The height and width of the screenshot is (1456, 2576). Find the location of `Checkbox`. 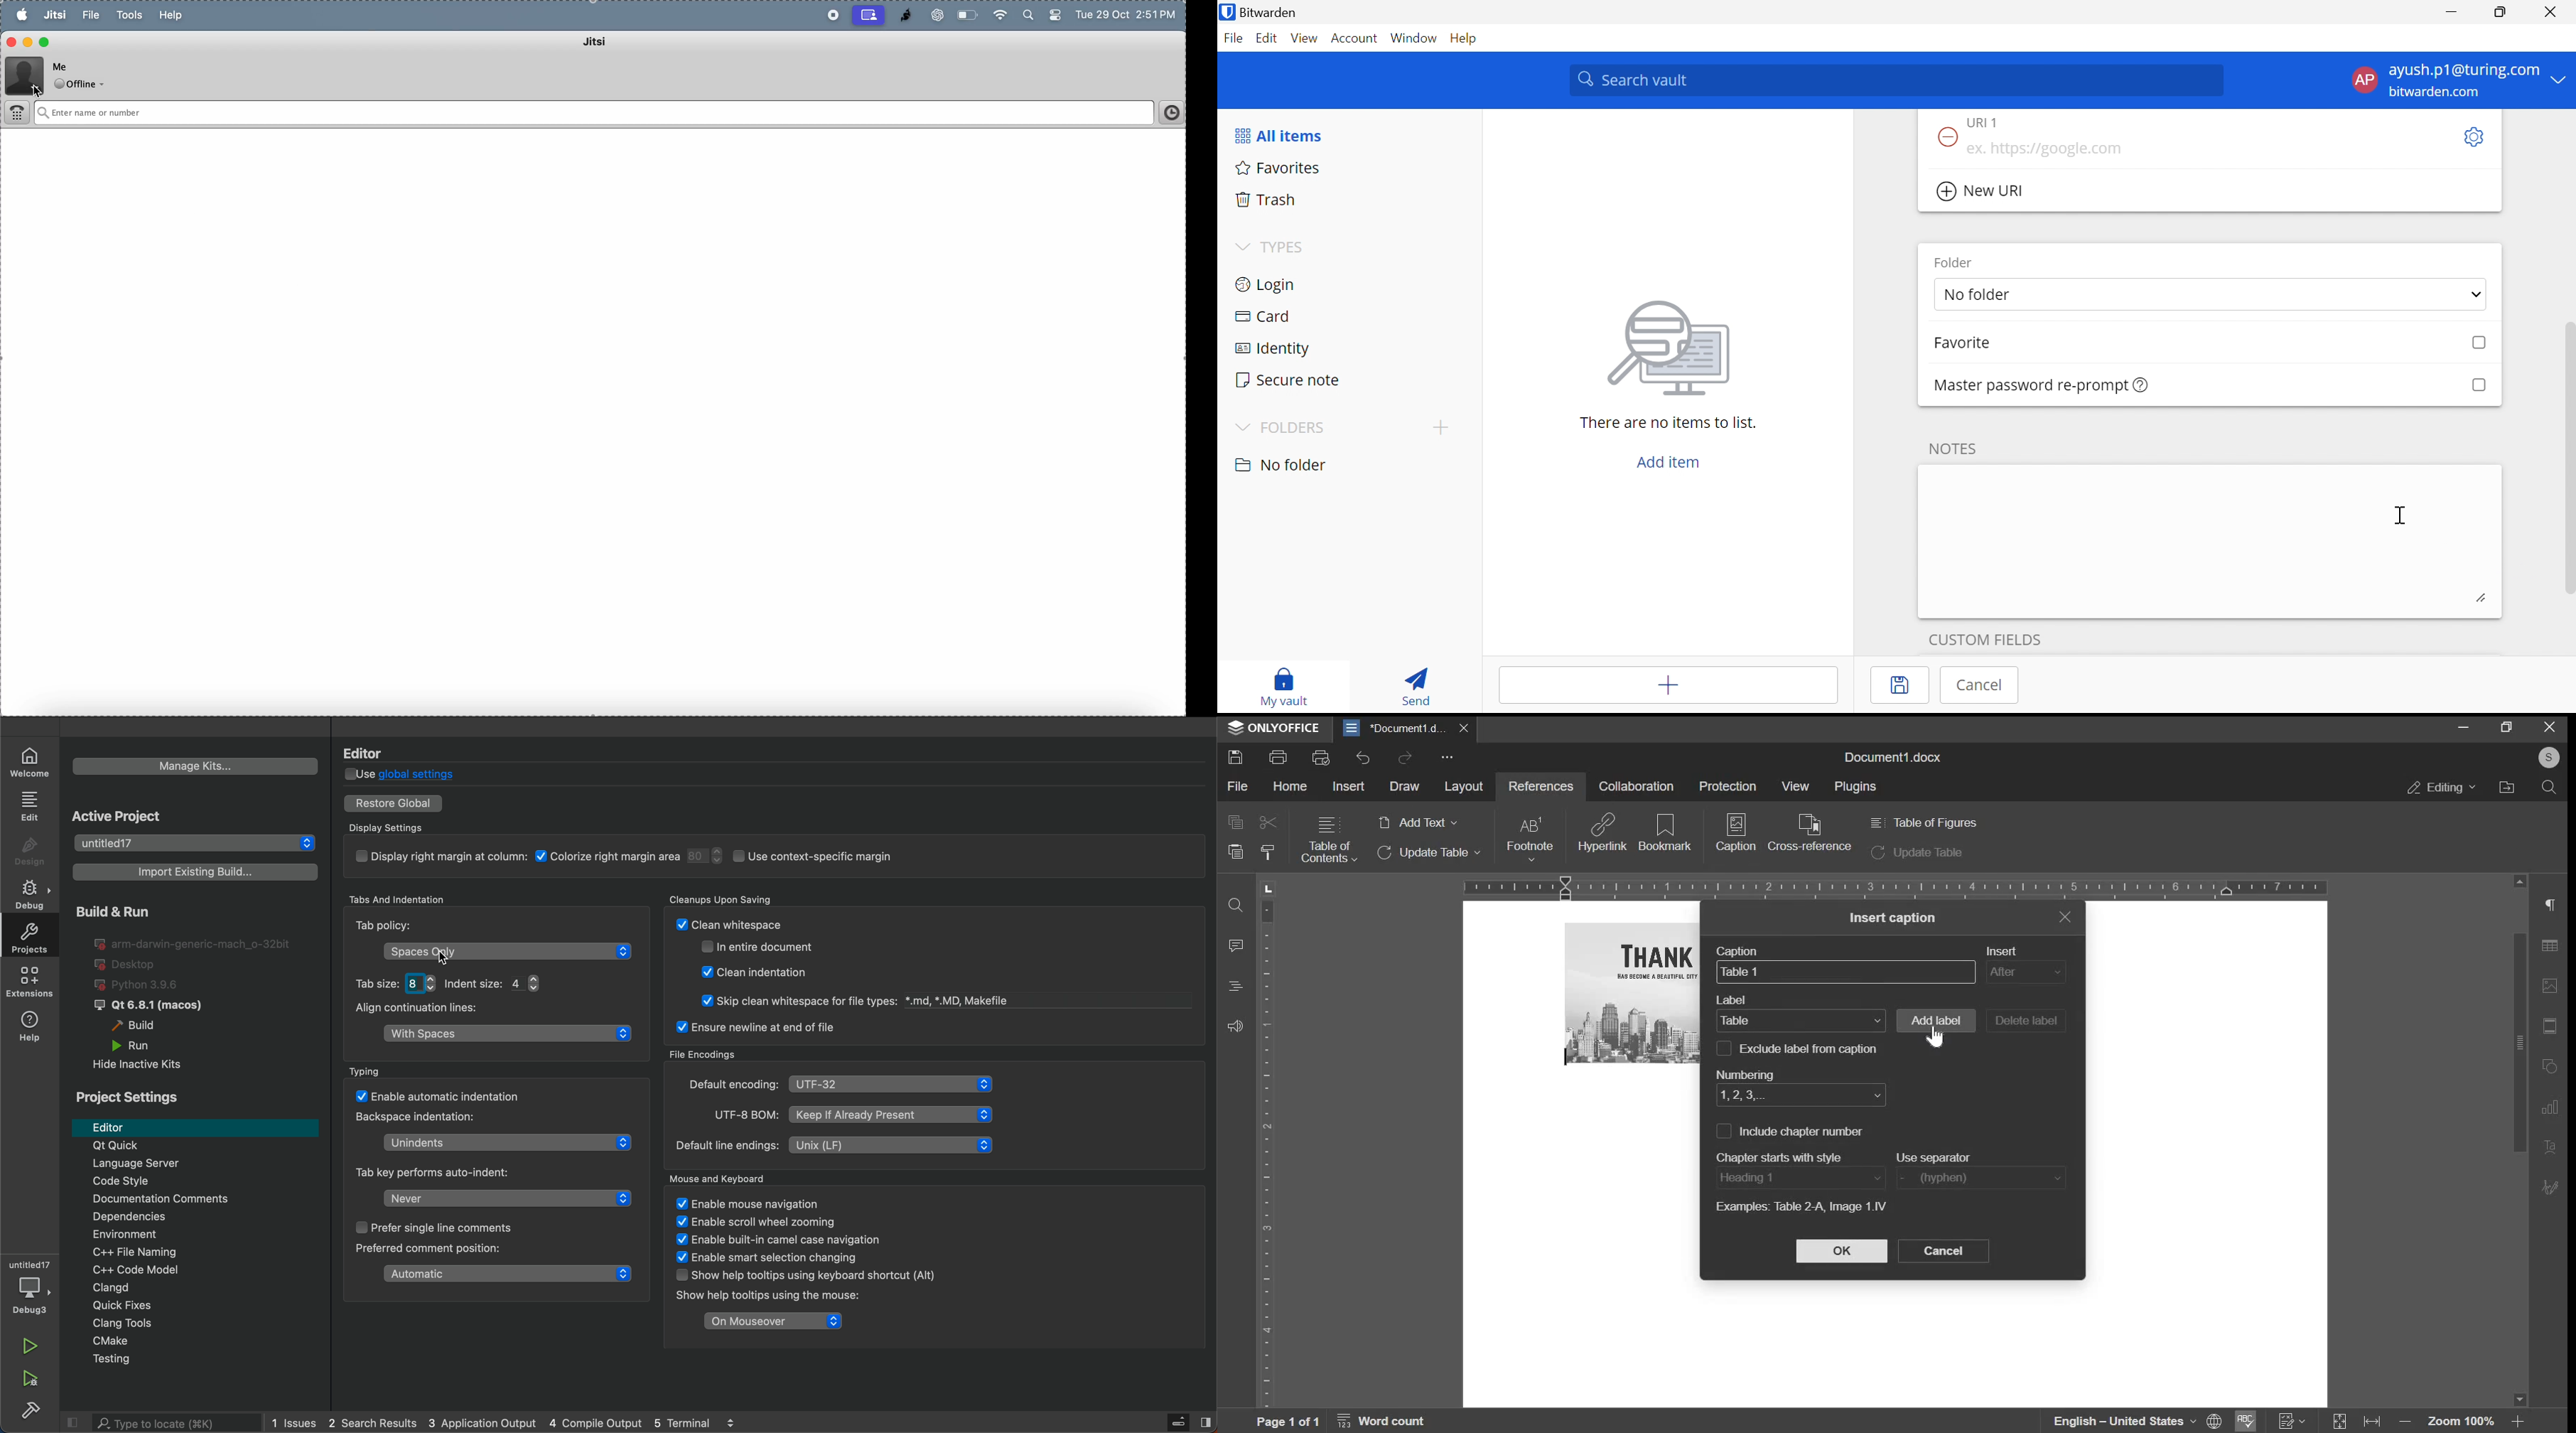

Checkbox is located at coordinates (2480, 343).